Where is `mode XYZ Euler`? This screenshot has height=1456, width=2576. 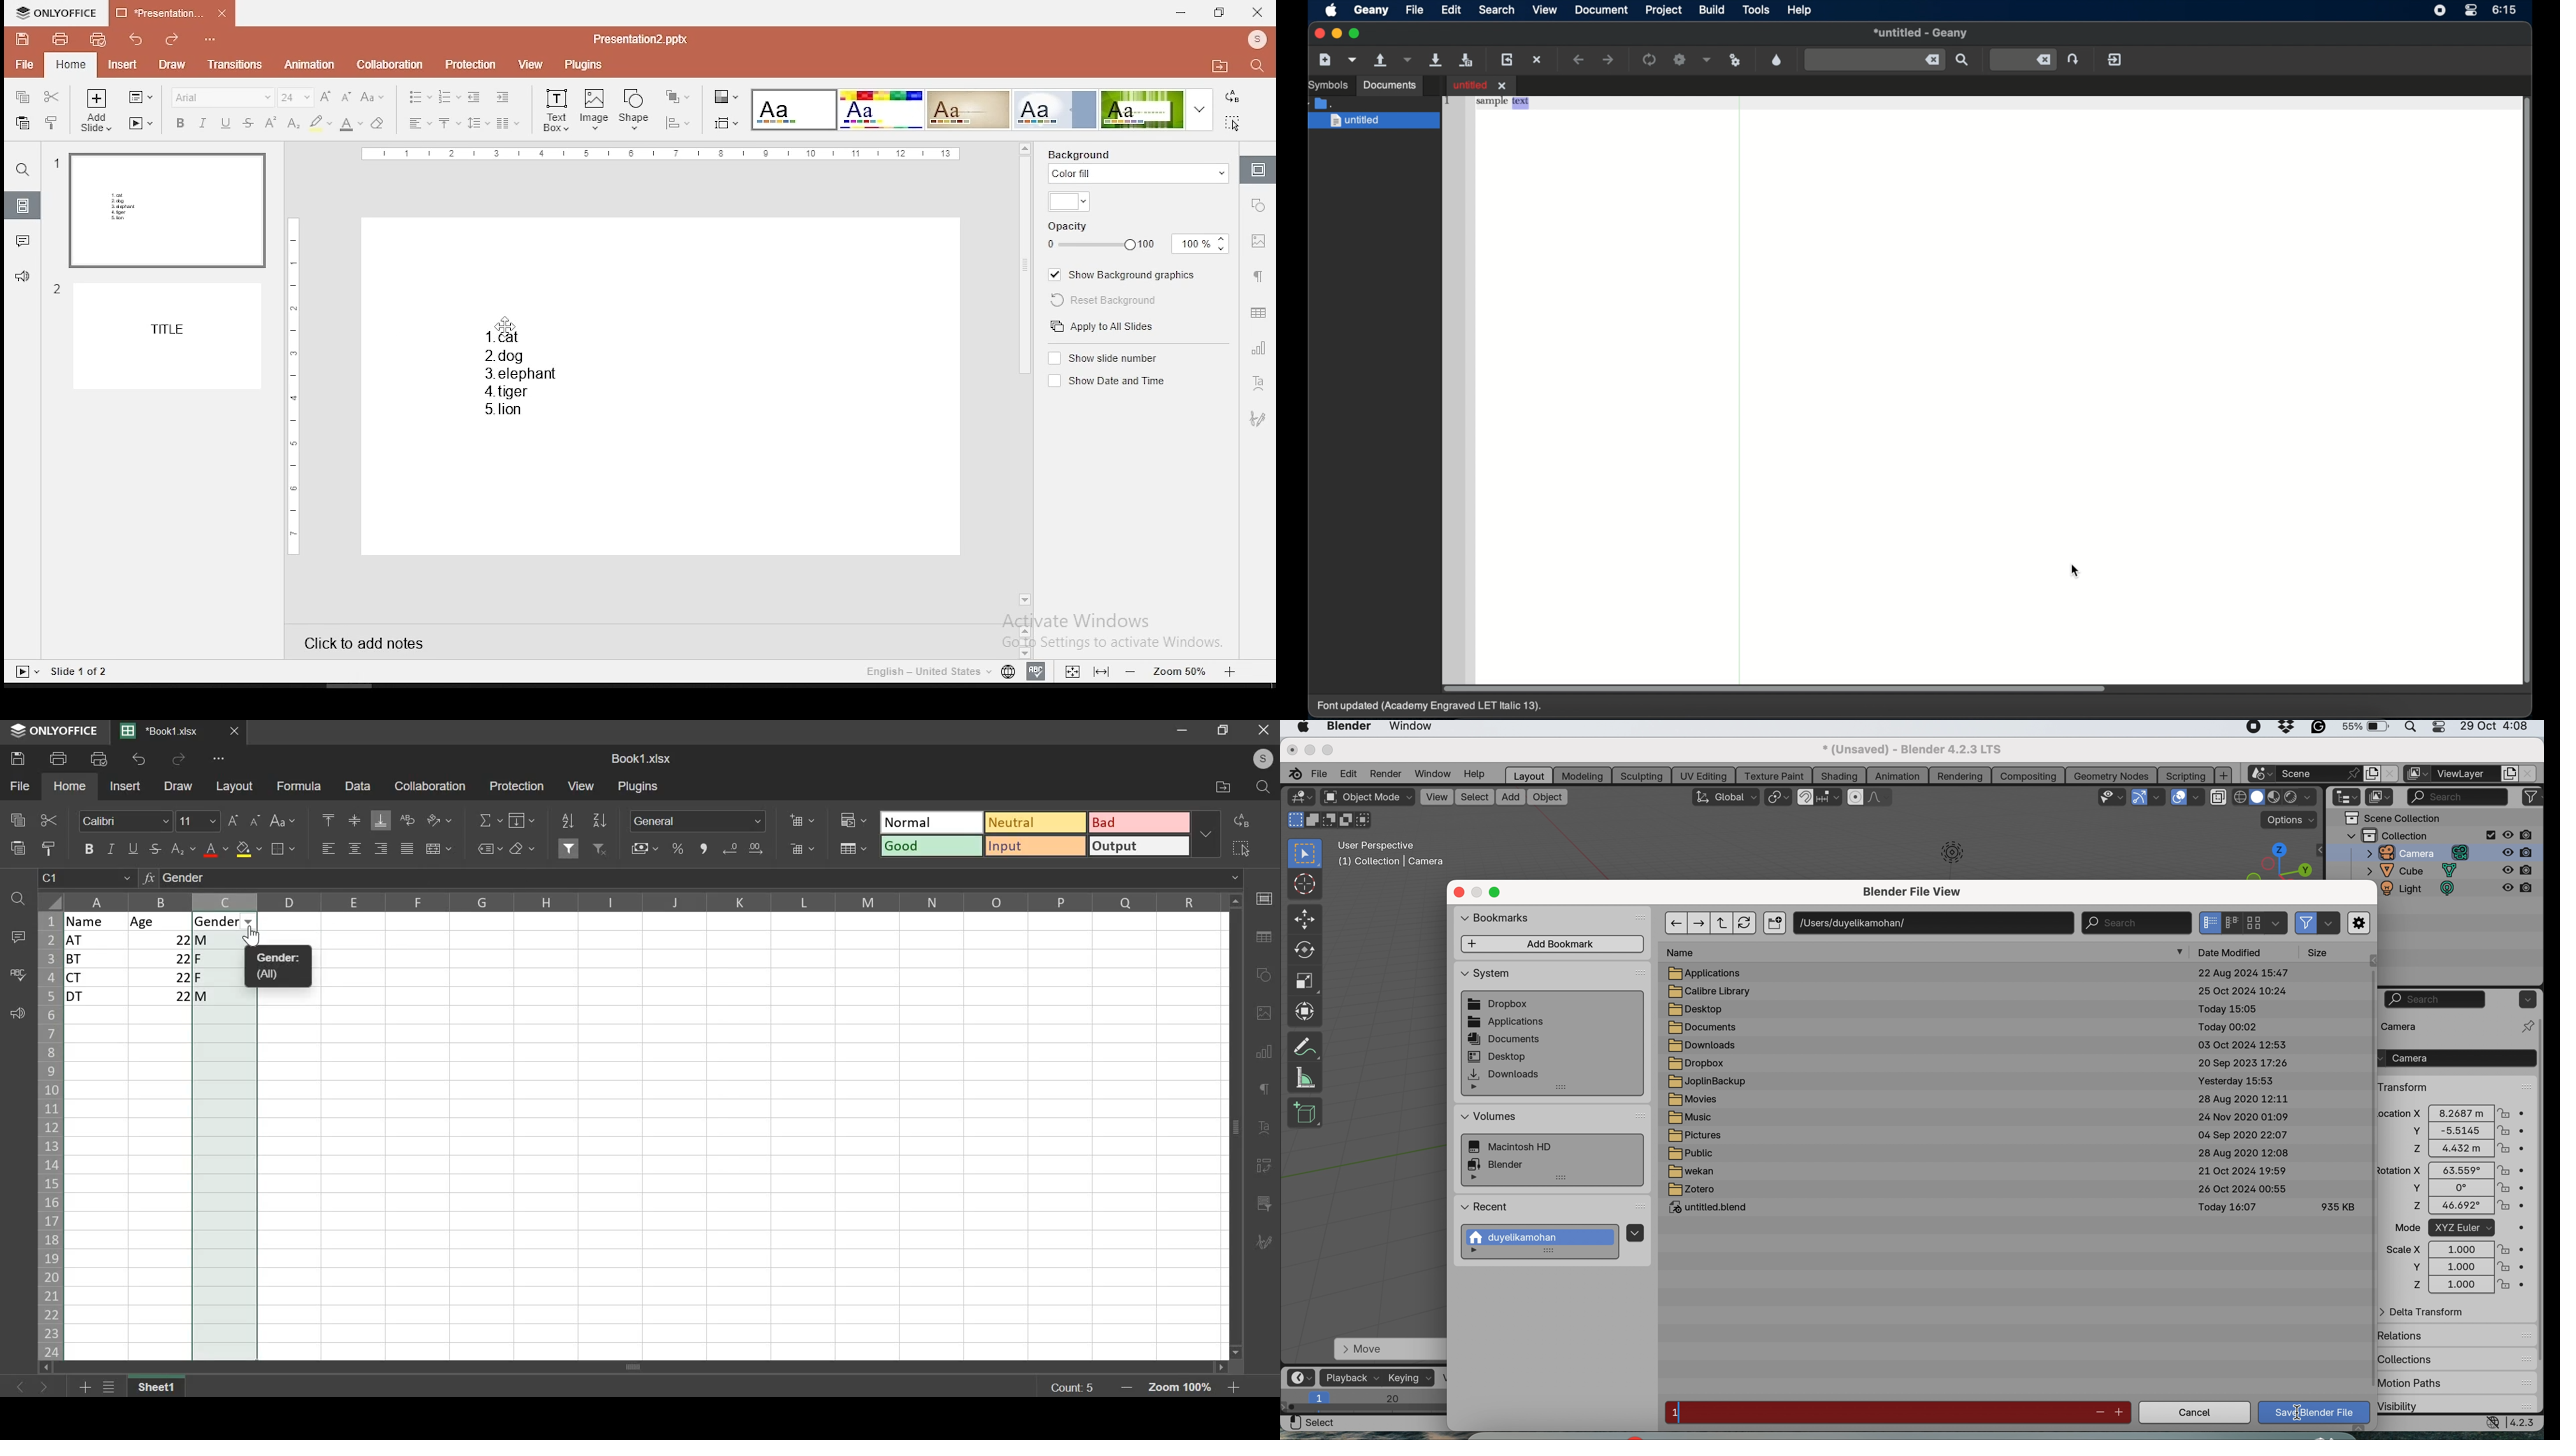 mode XYZ Euler is located at coordinates (2453, 1228).